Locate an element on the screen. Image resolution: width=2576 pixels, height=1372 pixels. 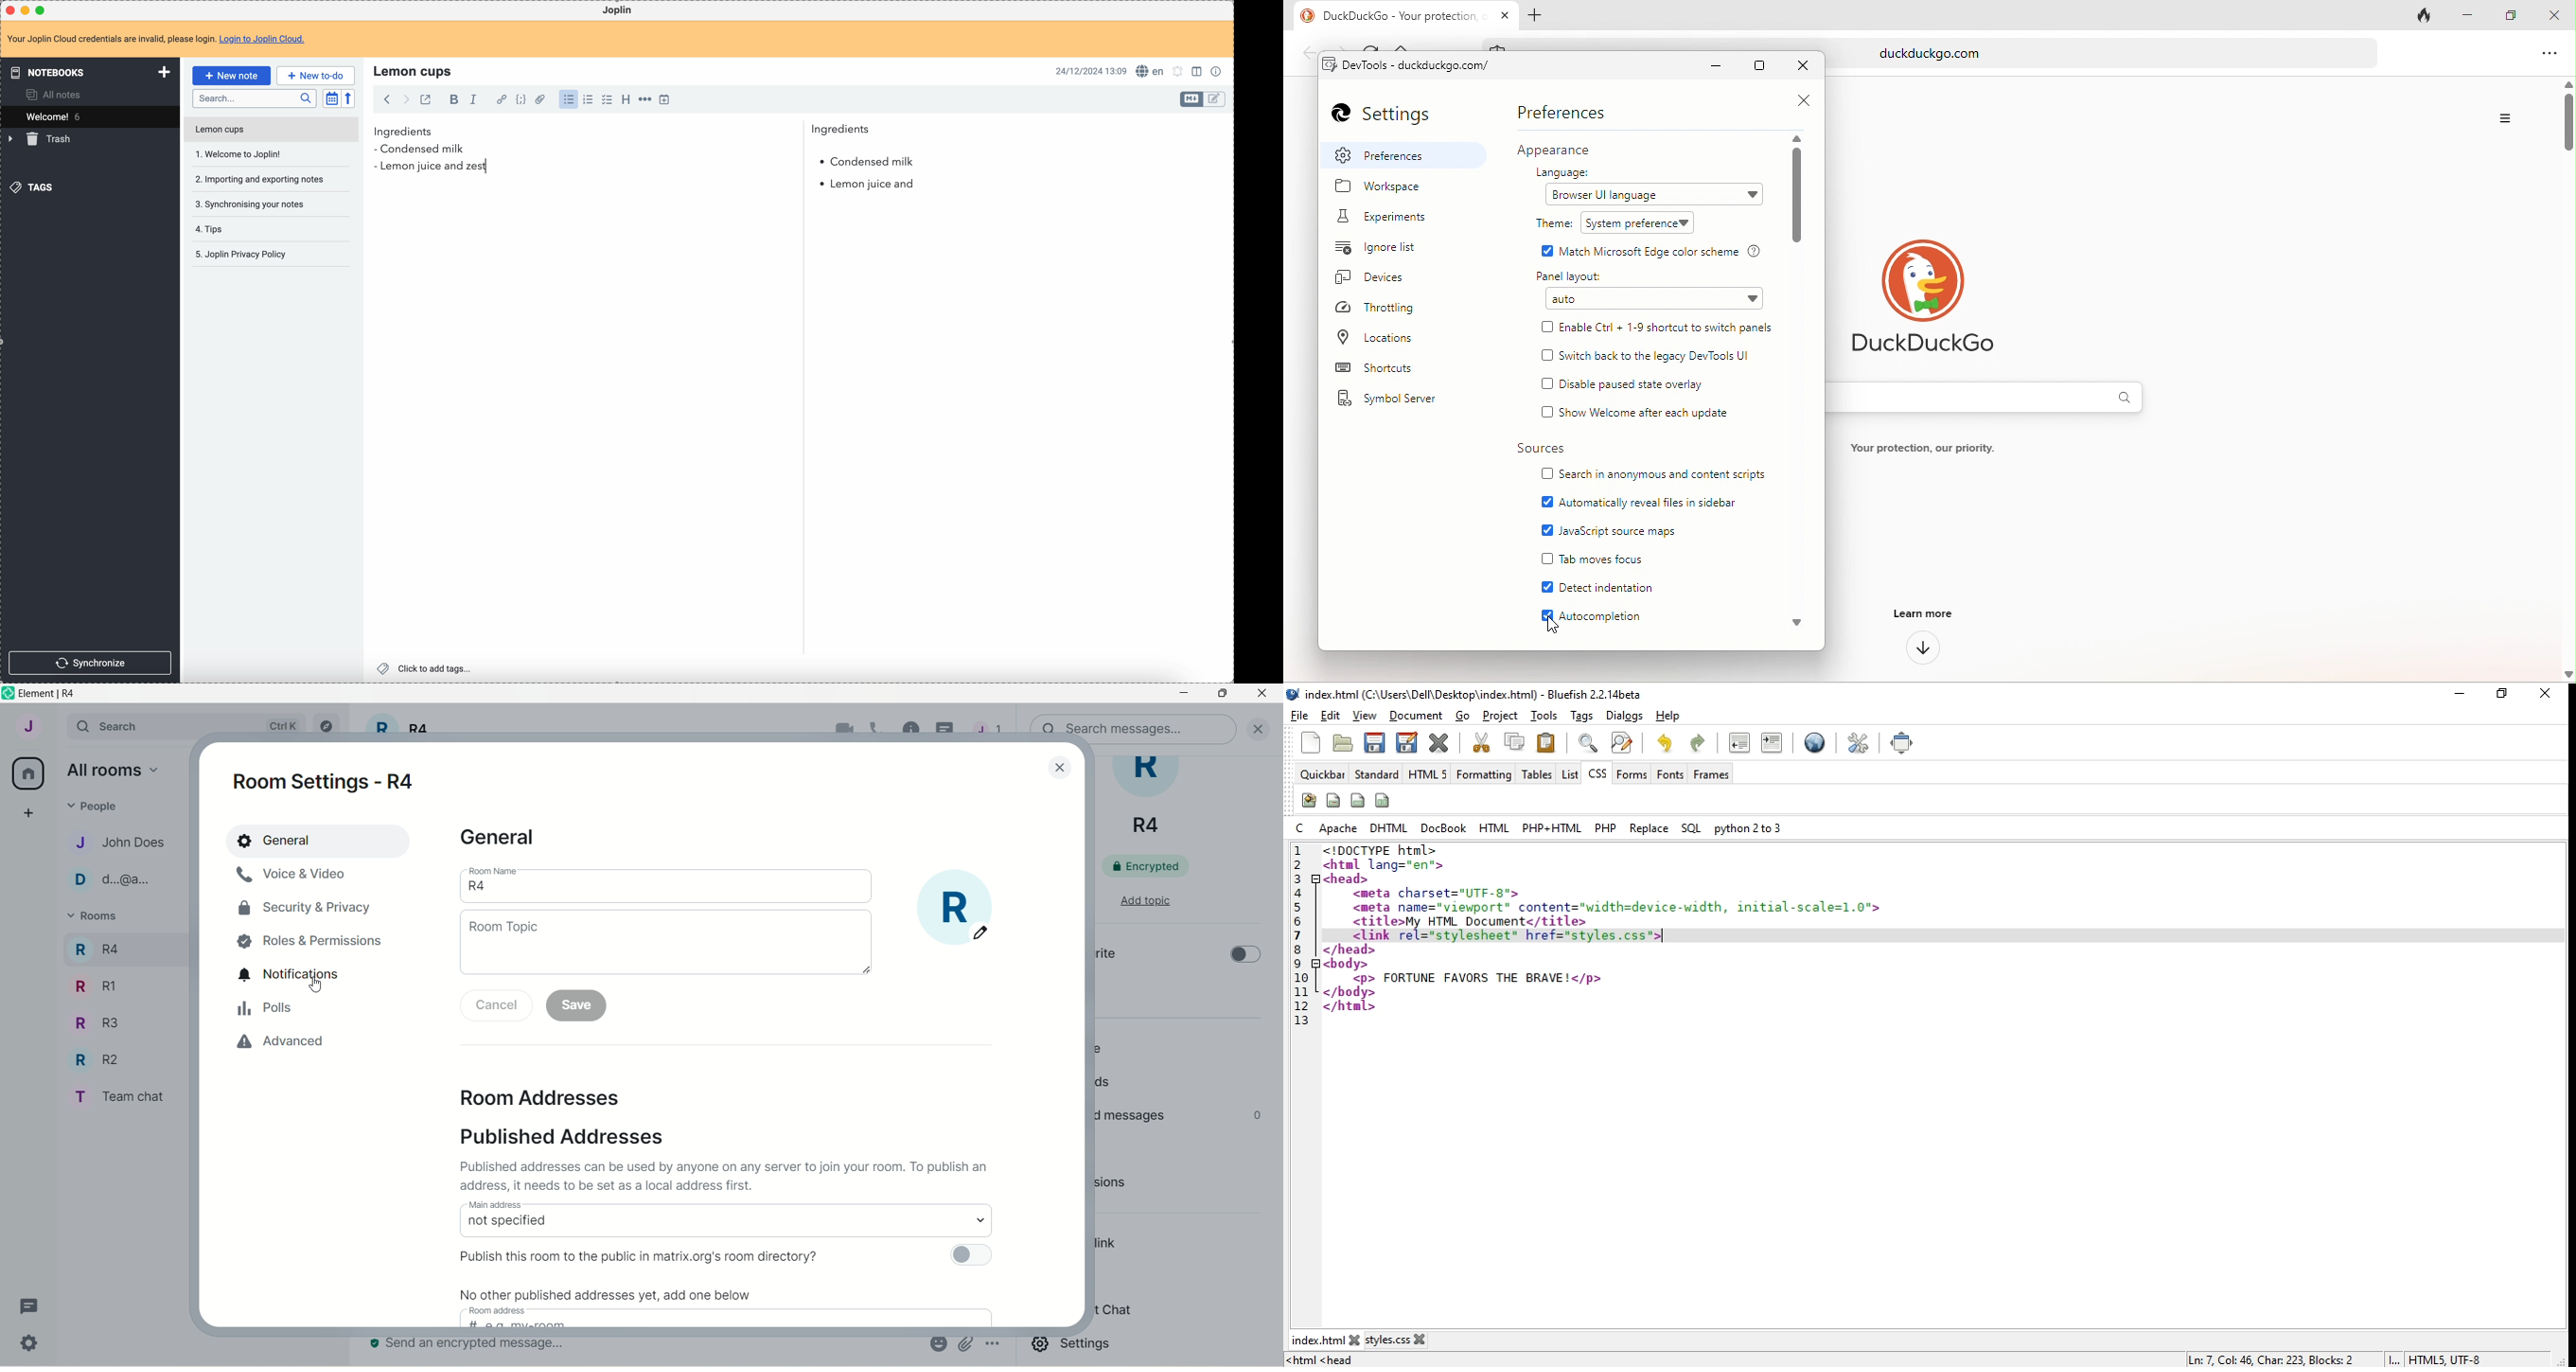
add is located at coordinates (1538, 15).